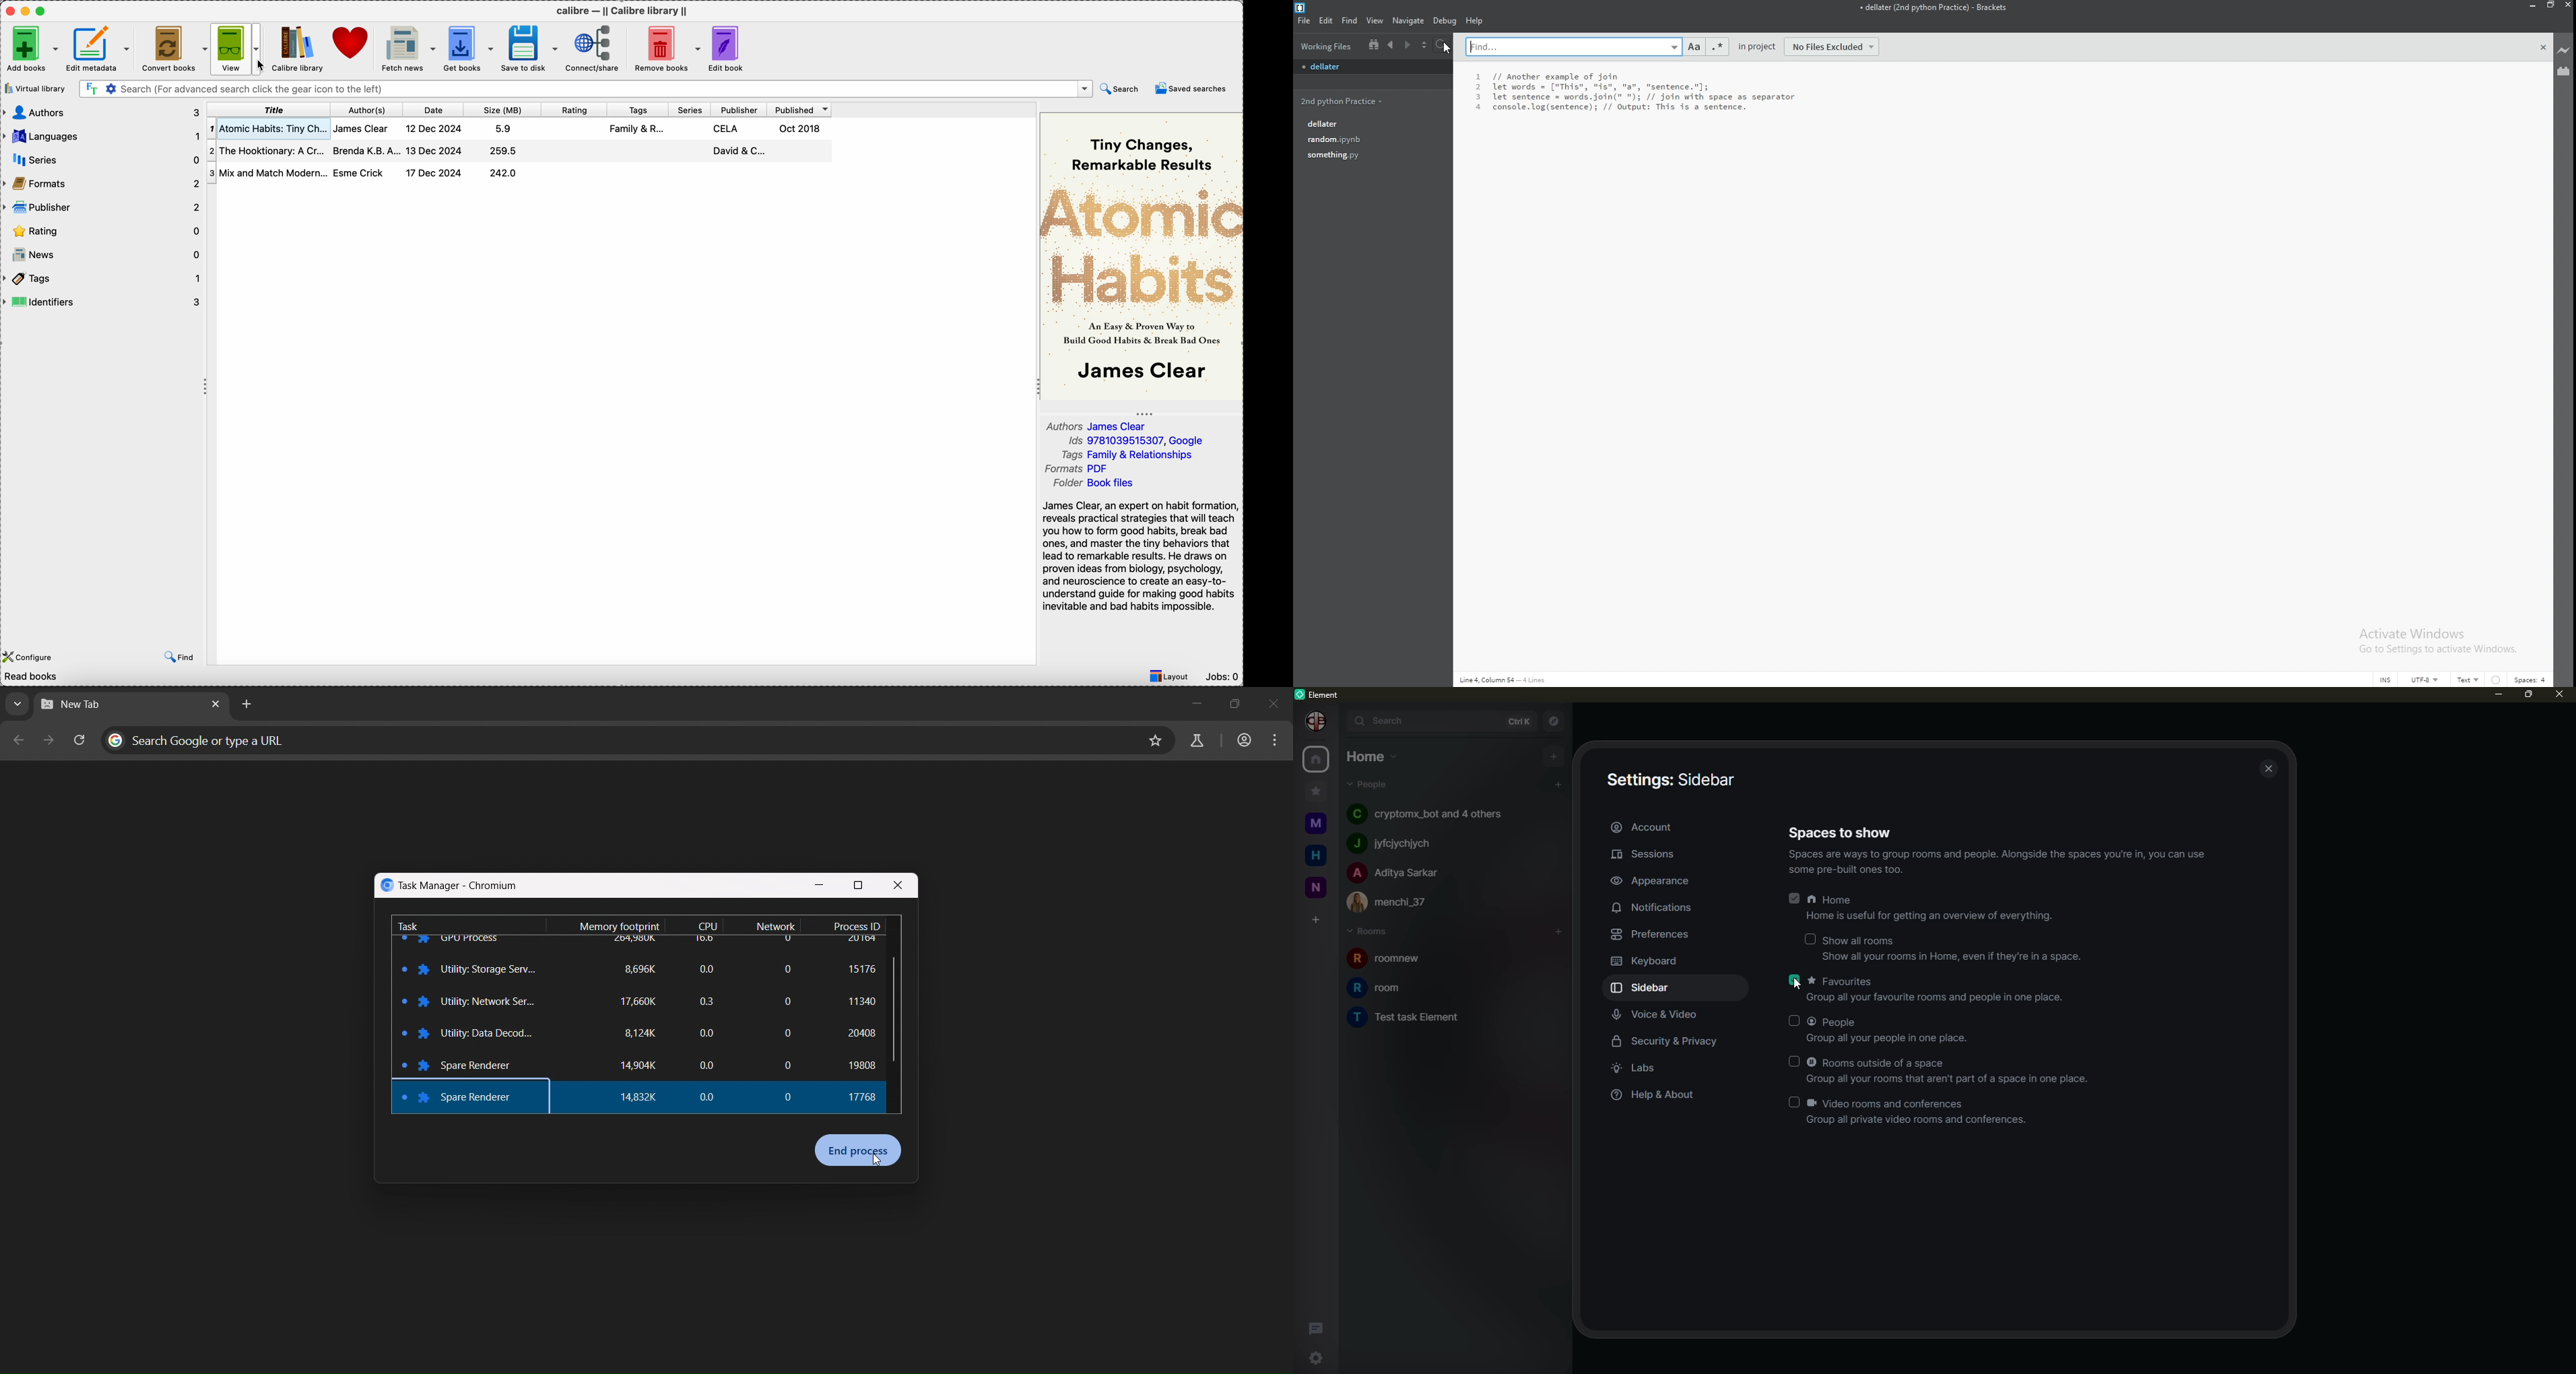  I want to click on rooms outside of a space, so click(1951, 1071).